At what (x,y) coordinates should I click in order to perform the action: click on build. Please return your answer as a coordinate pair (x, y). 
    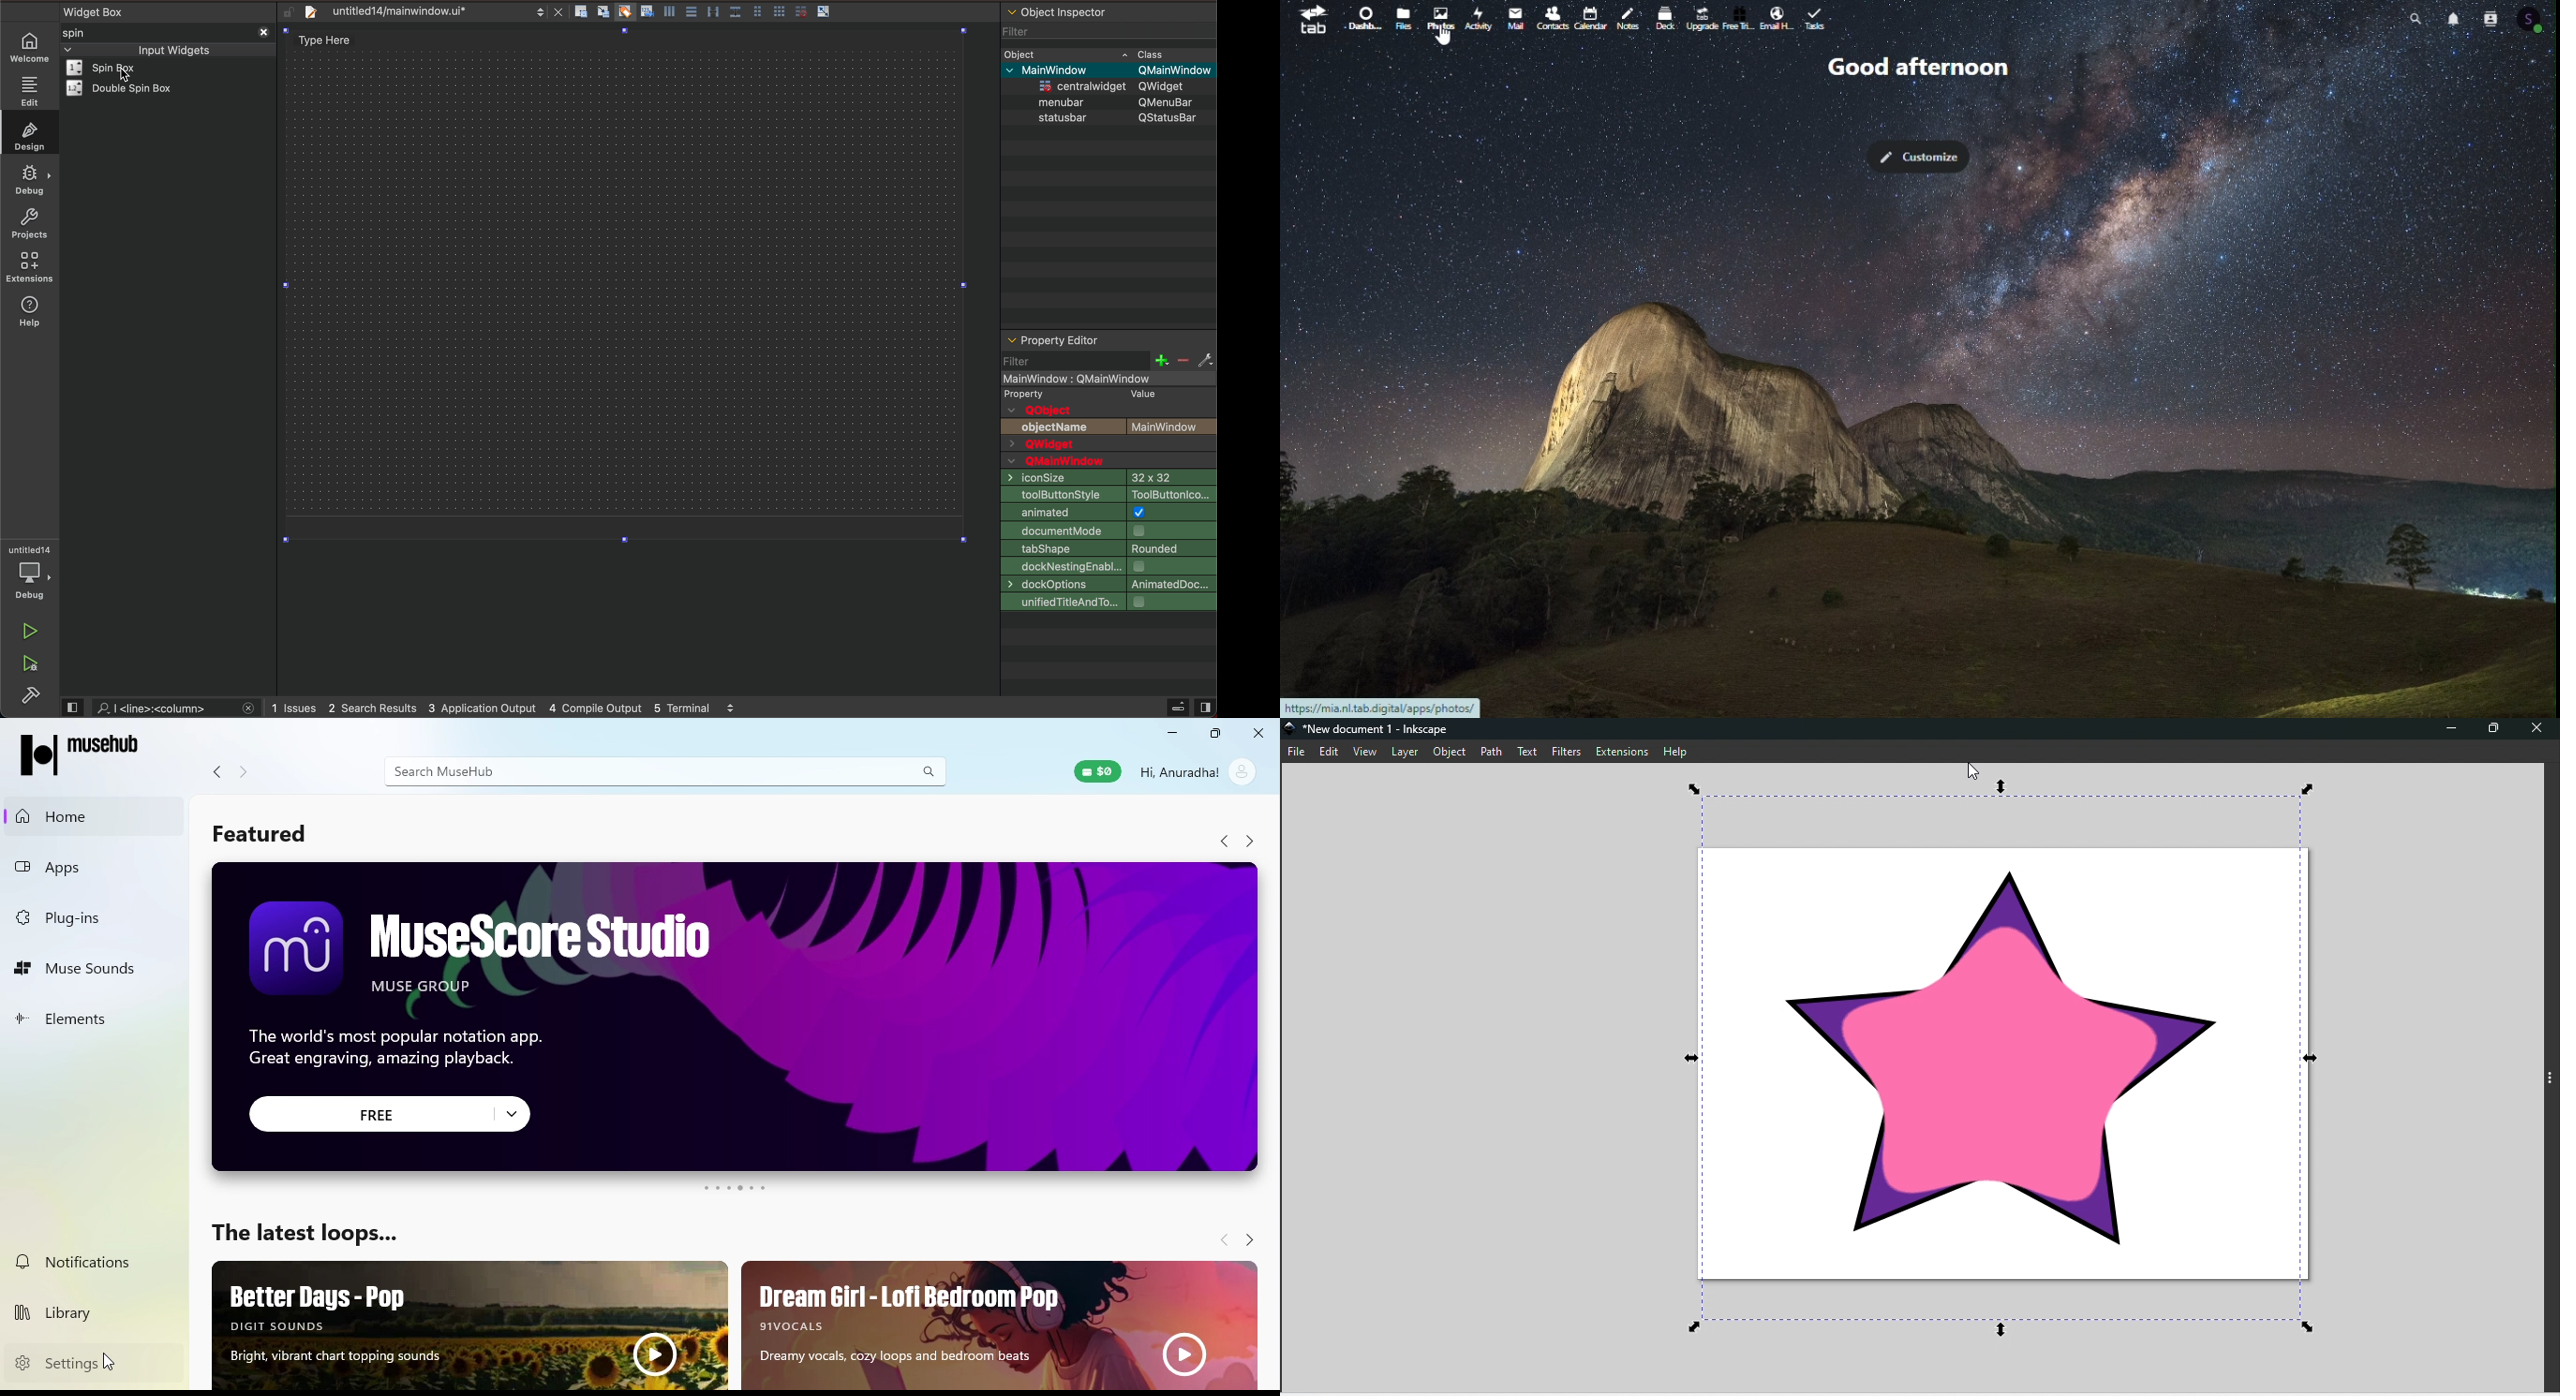
    Looking at the image, I should click on (33, 696).